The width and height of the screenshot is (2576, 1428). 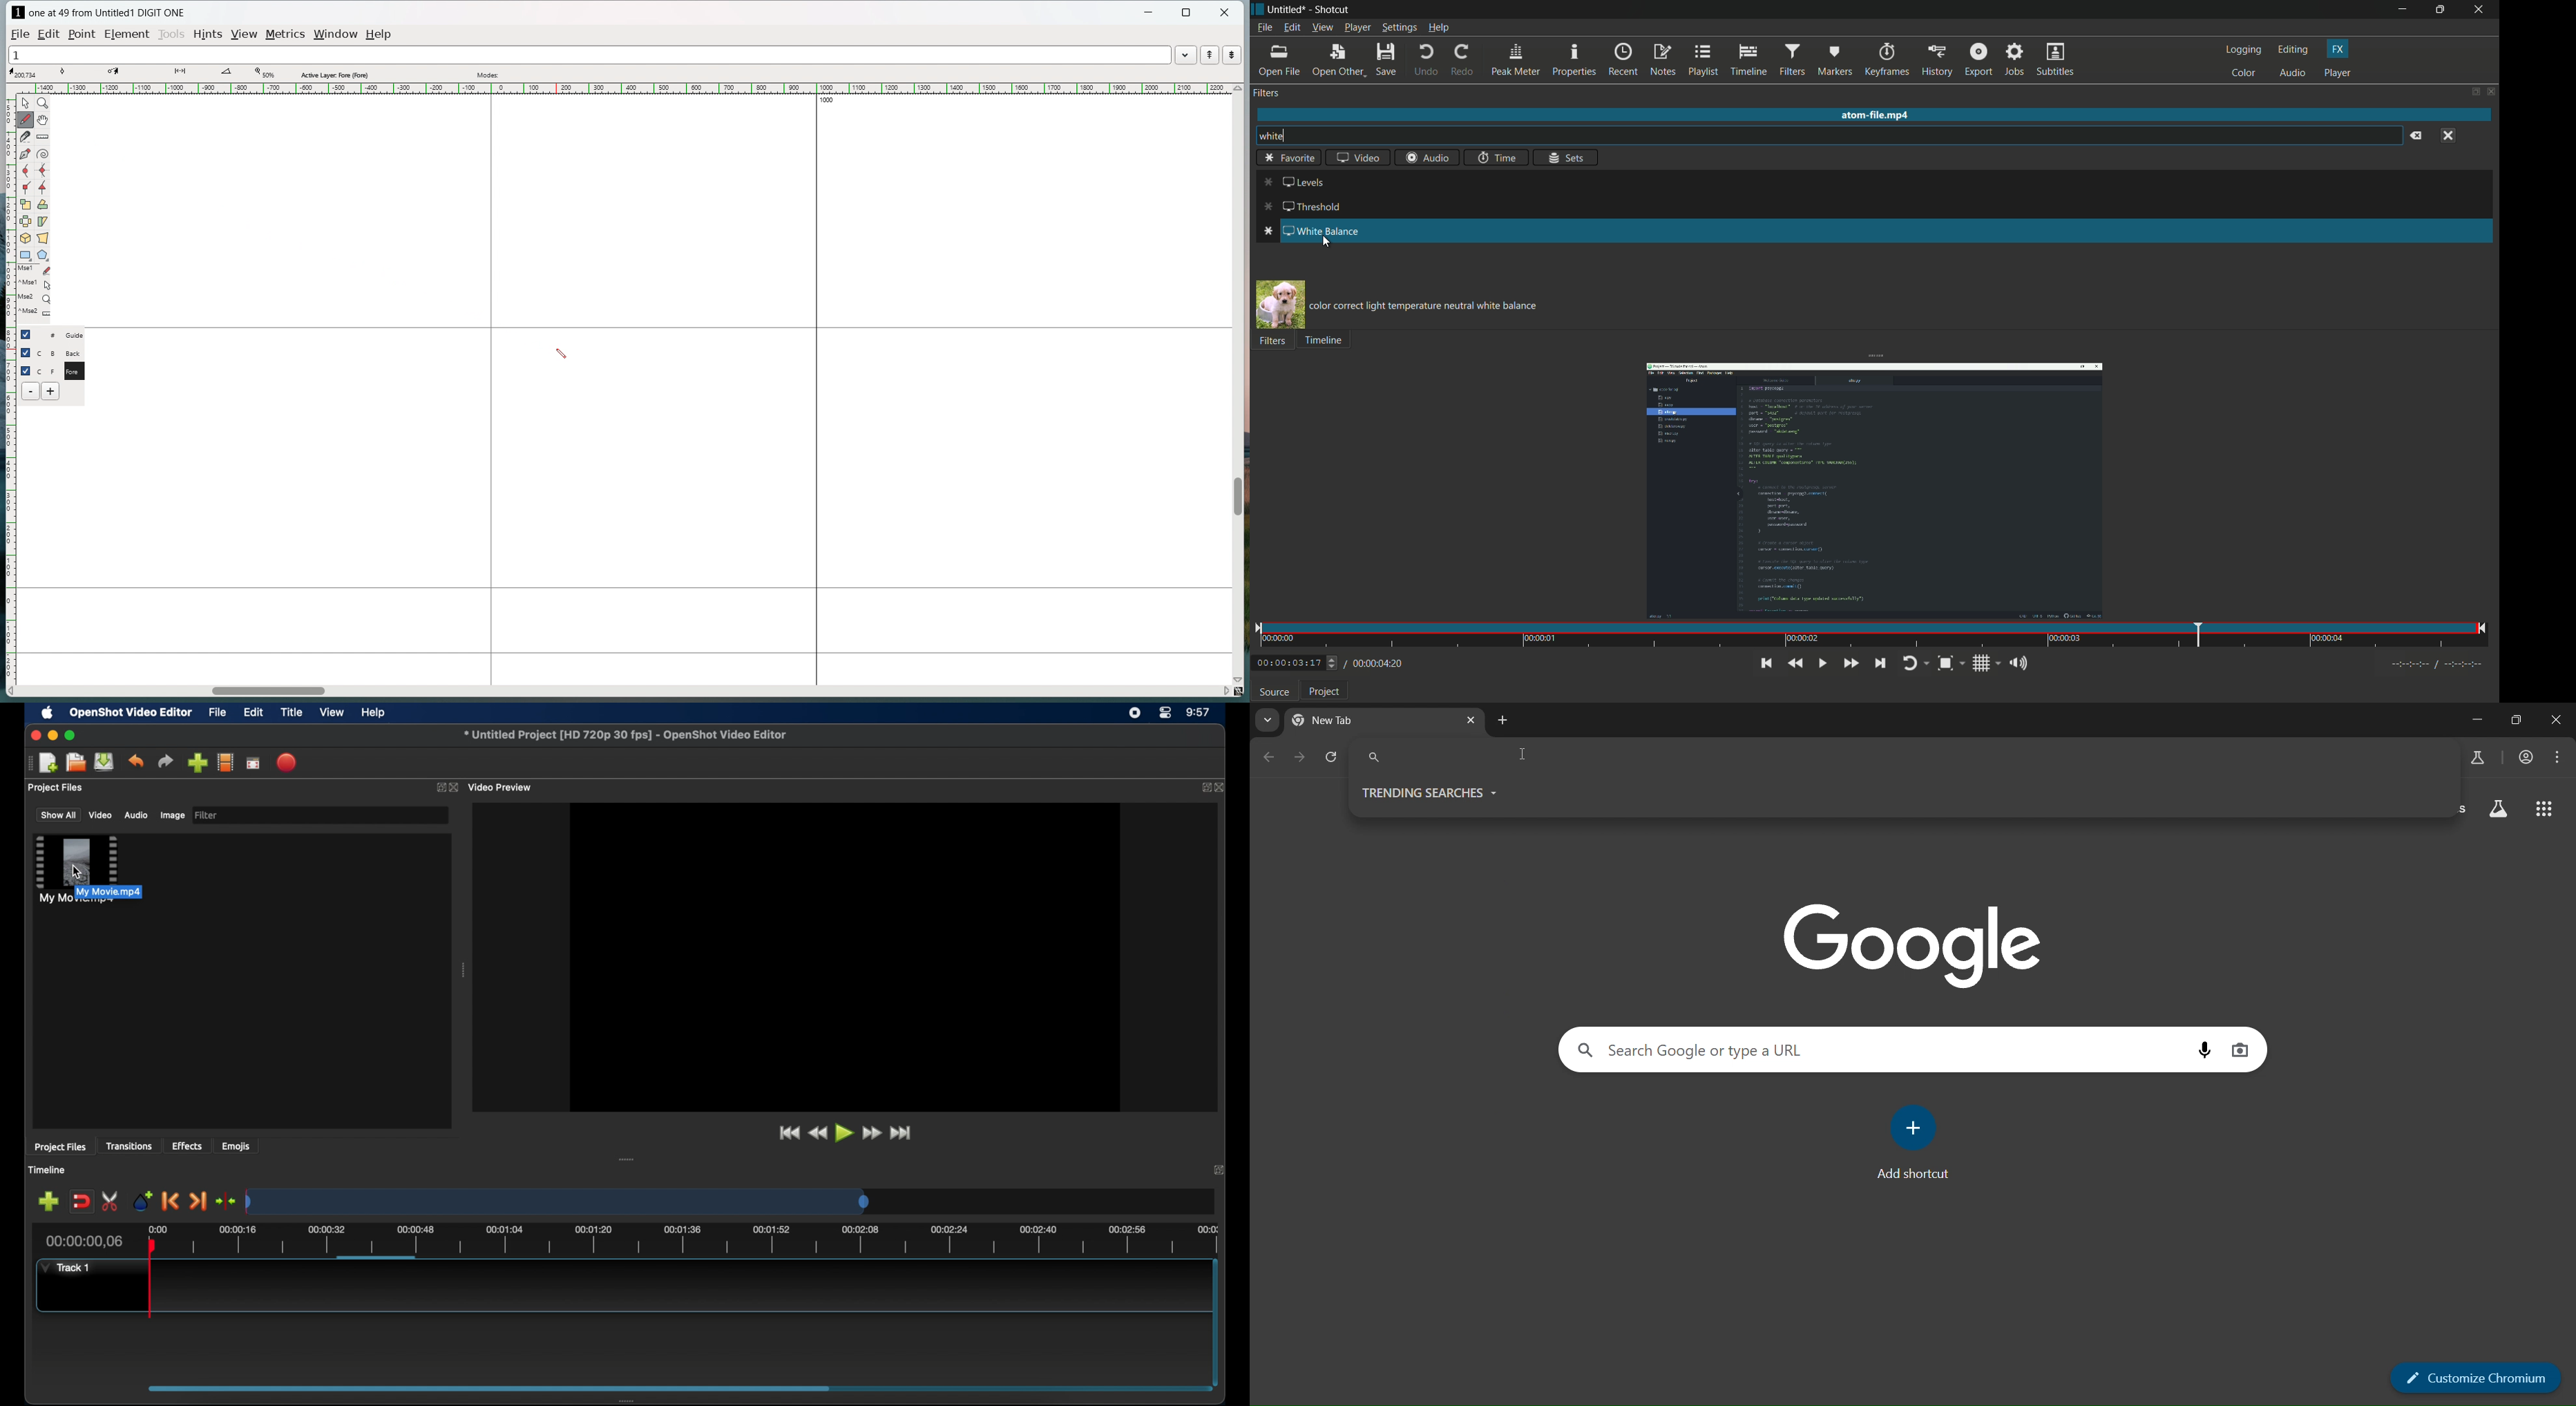 What do you see at coordinates (1764, 663) in the screenshot?
I see `skip to previous point` at bounding box center [1764, 663].